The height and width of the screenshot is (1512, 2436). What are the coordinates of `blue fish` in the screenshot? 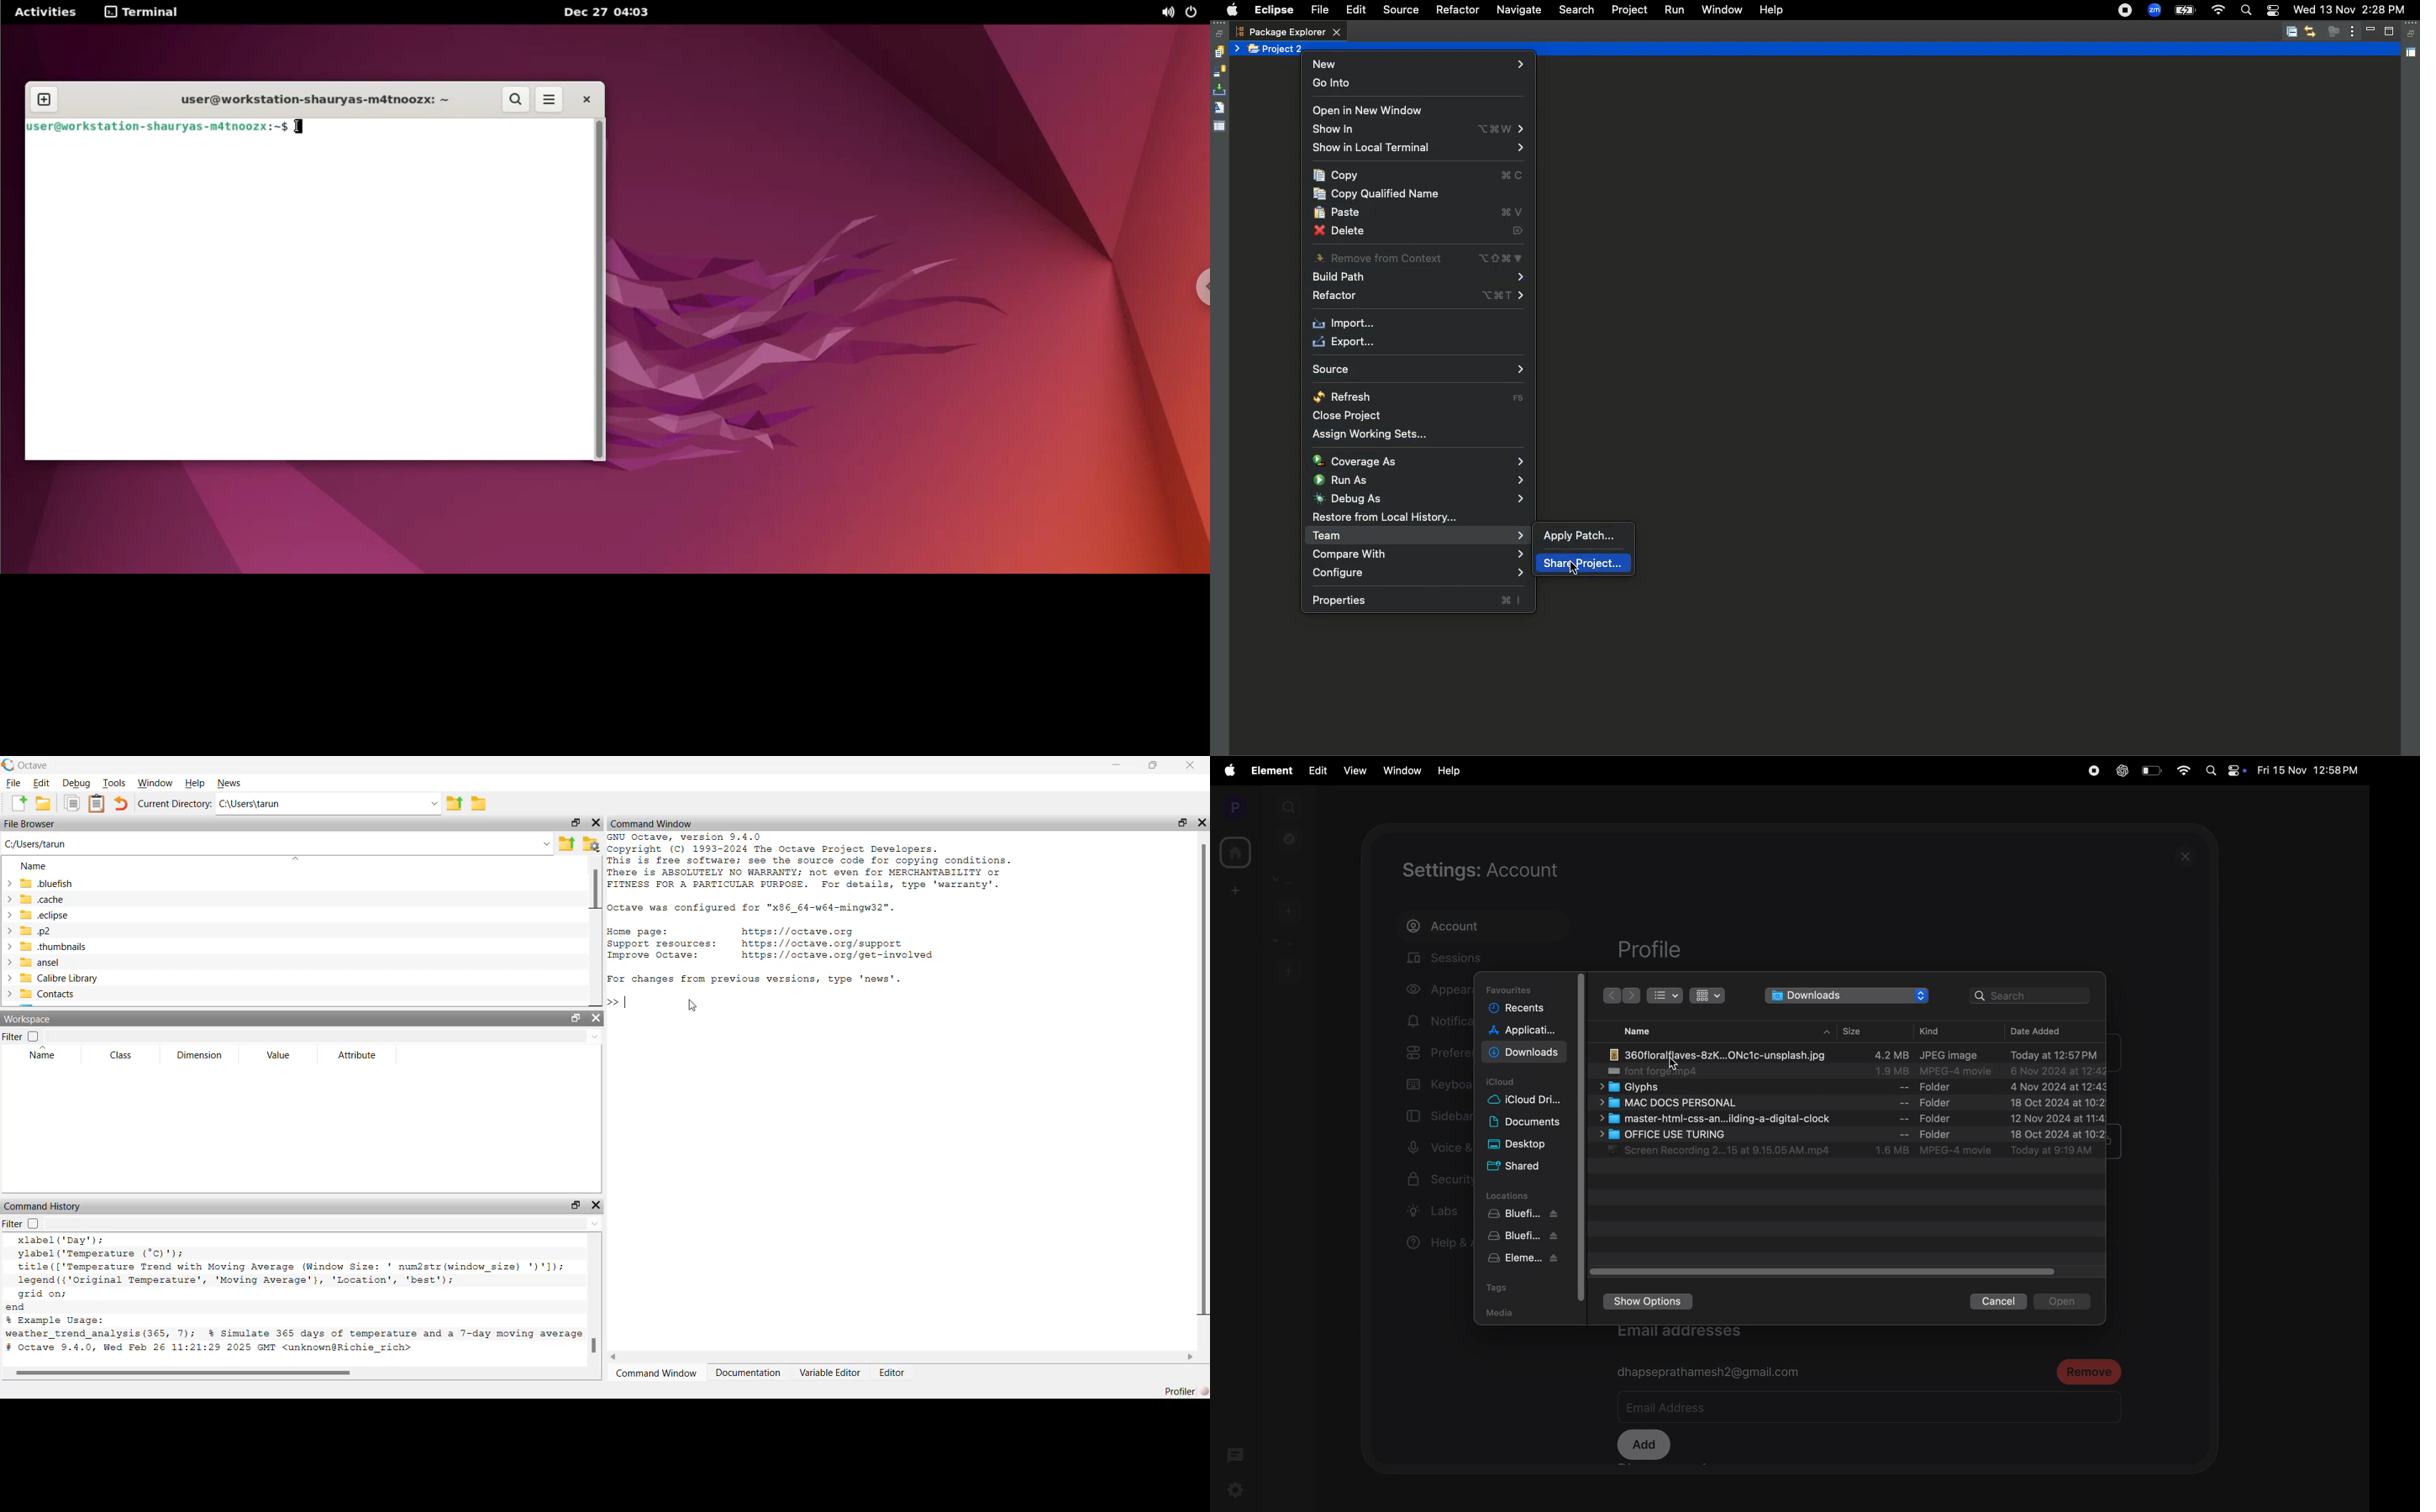 It's located at (1527, 1215).